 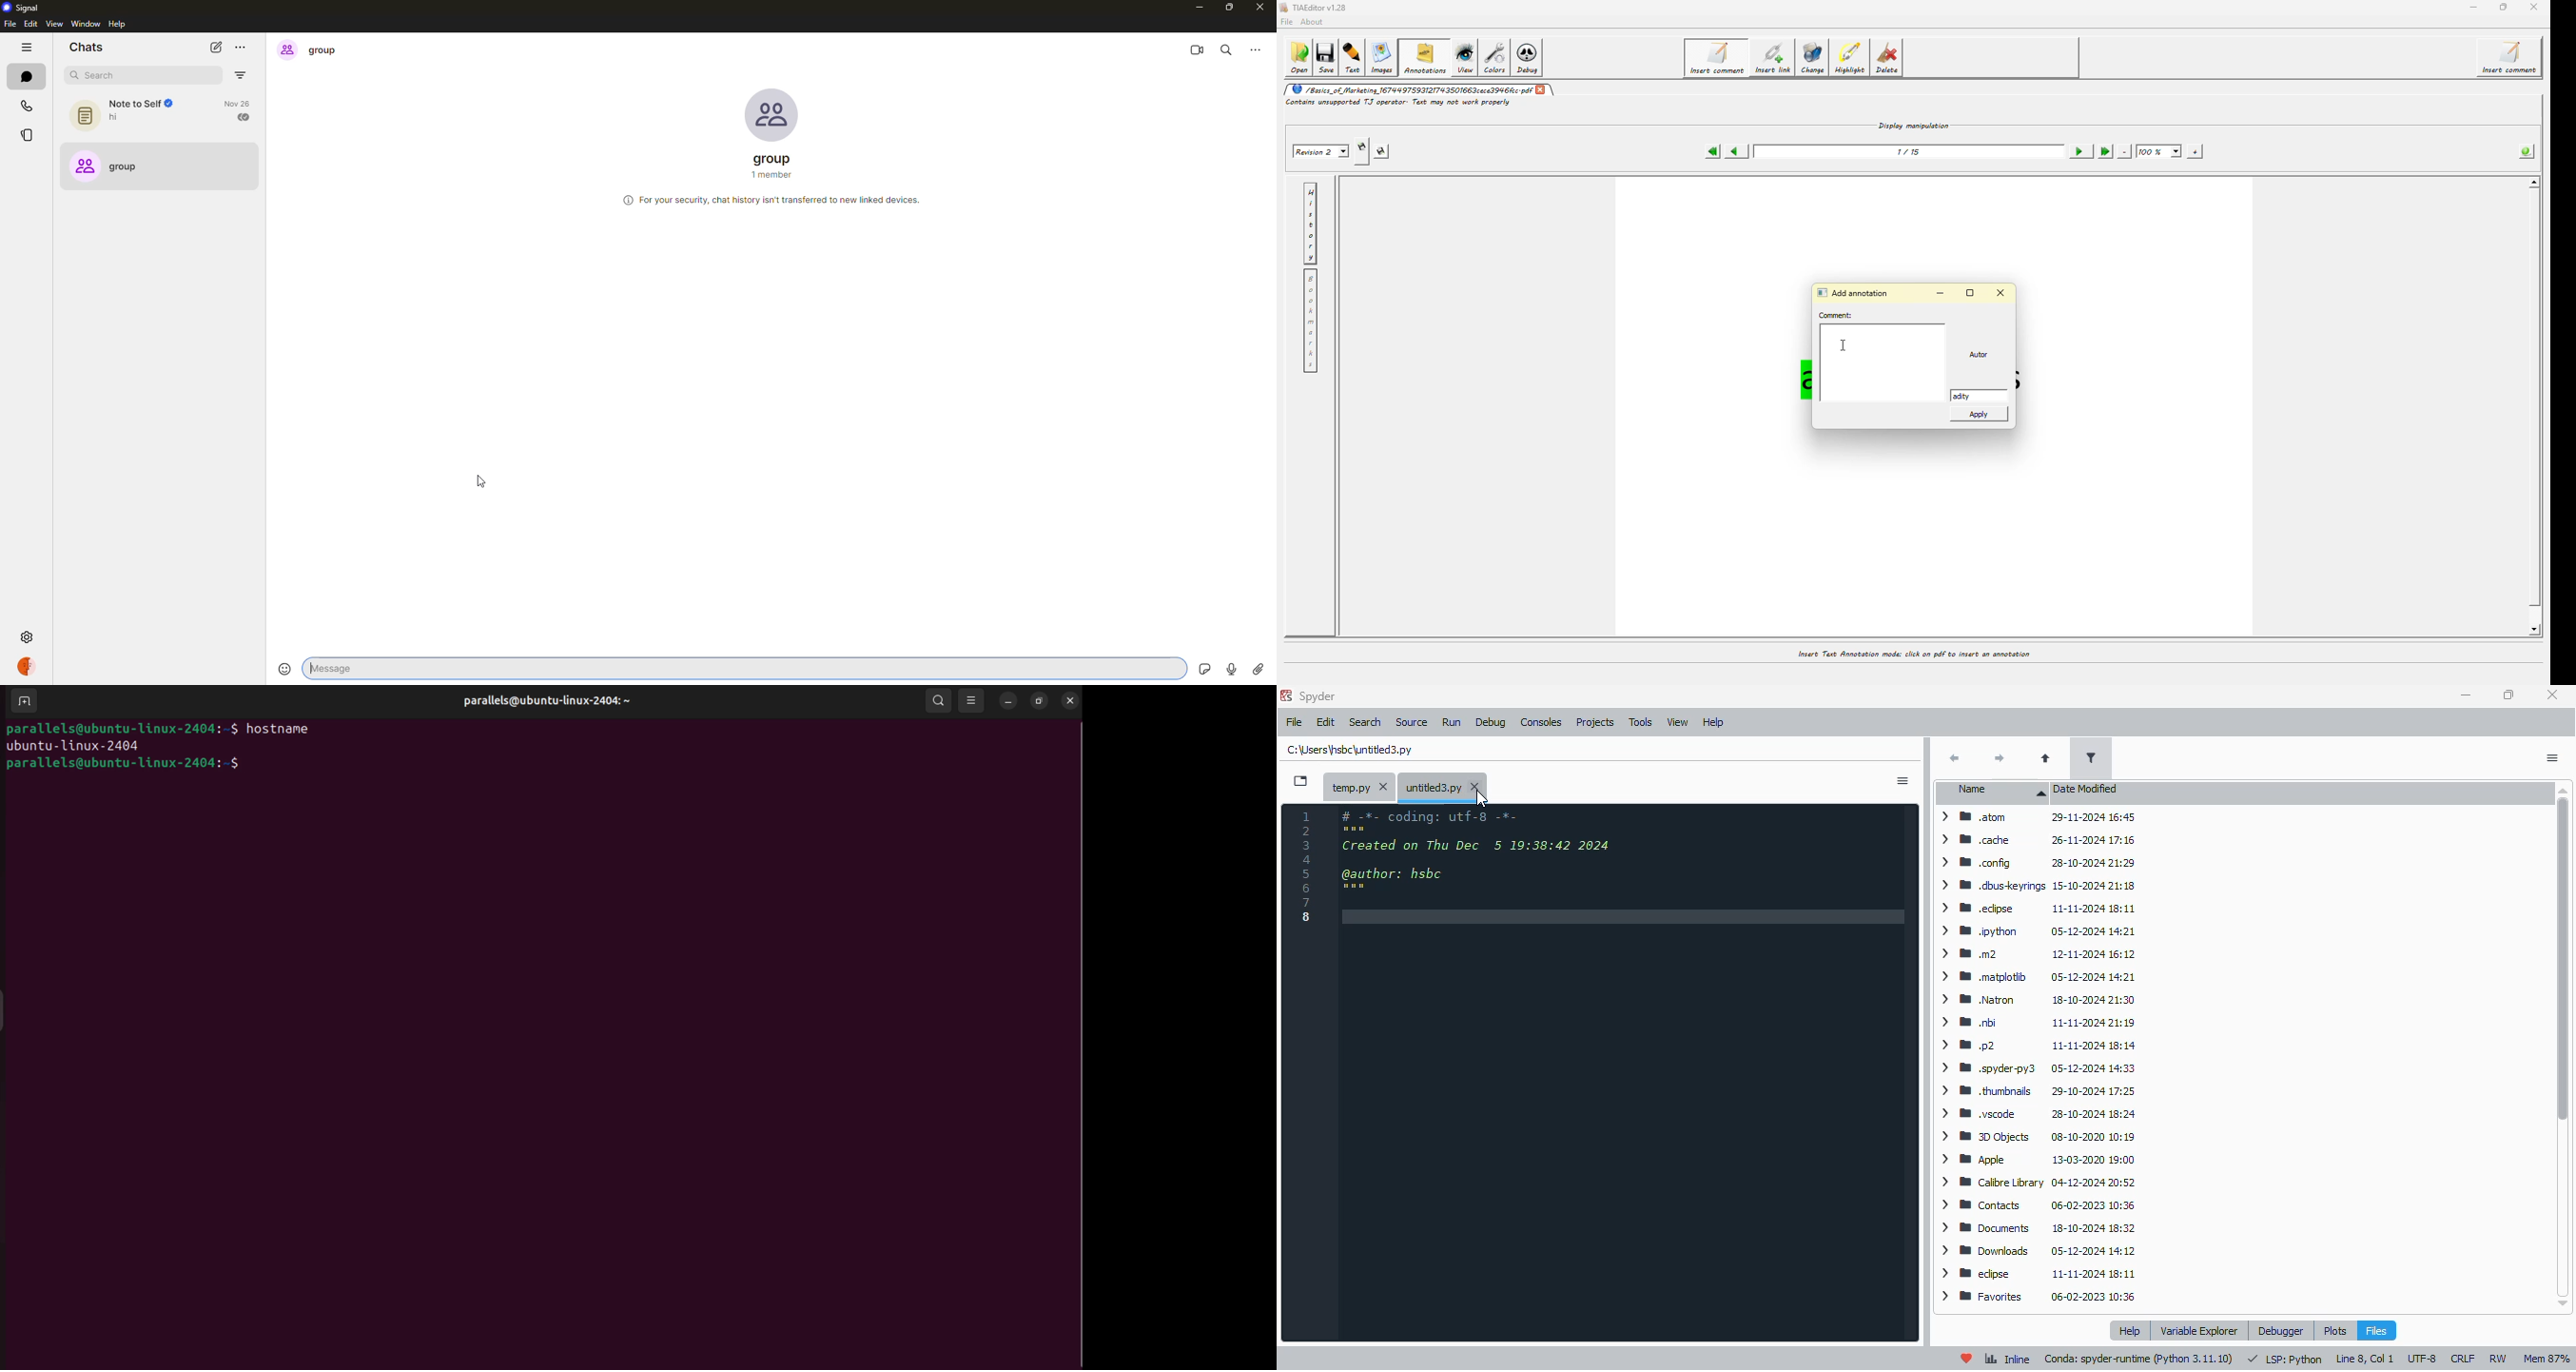 What do you see at coordinates (2285, 1359) in the screenshot?
I see `LSP: python` at bounding box center [2285, 1359].